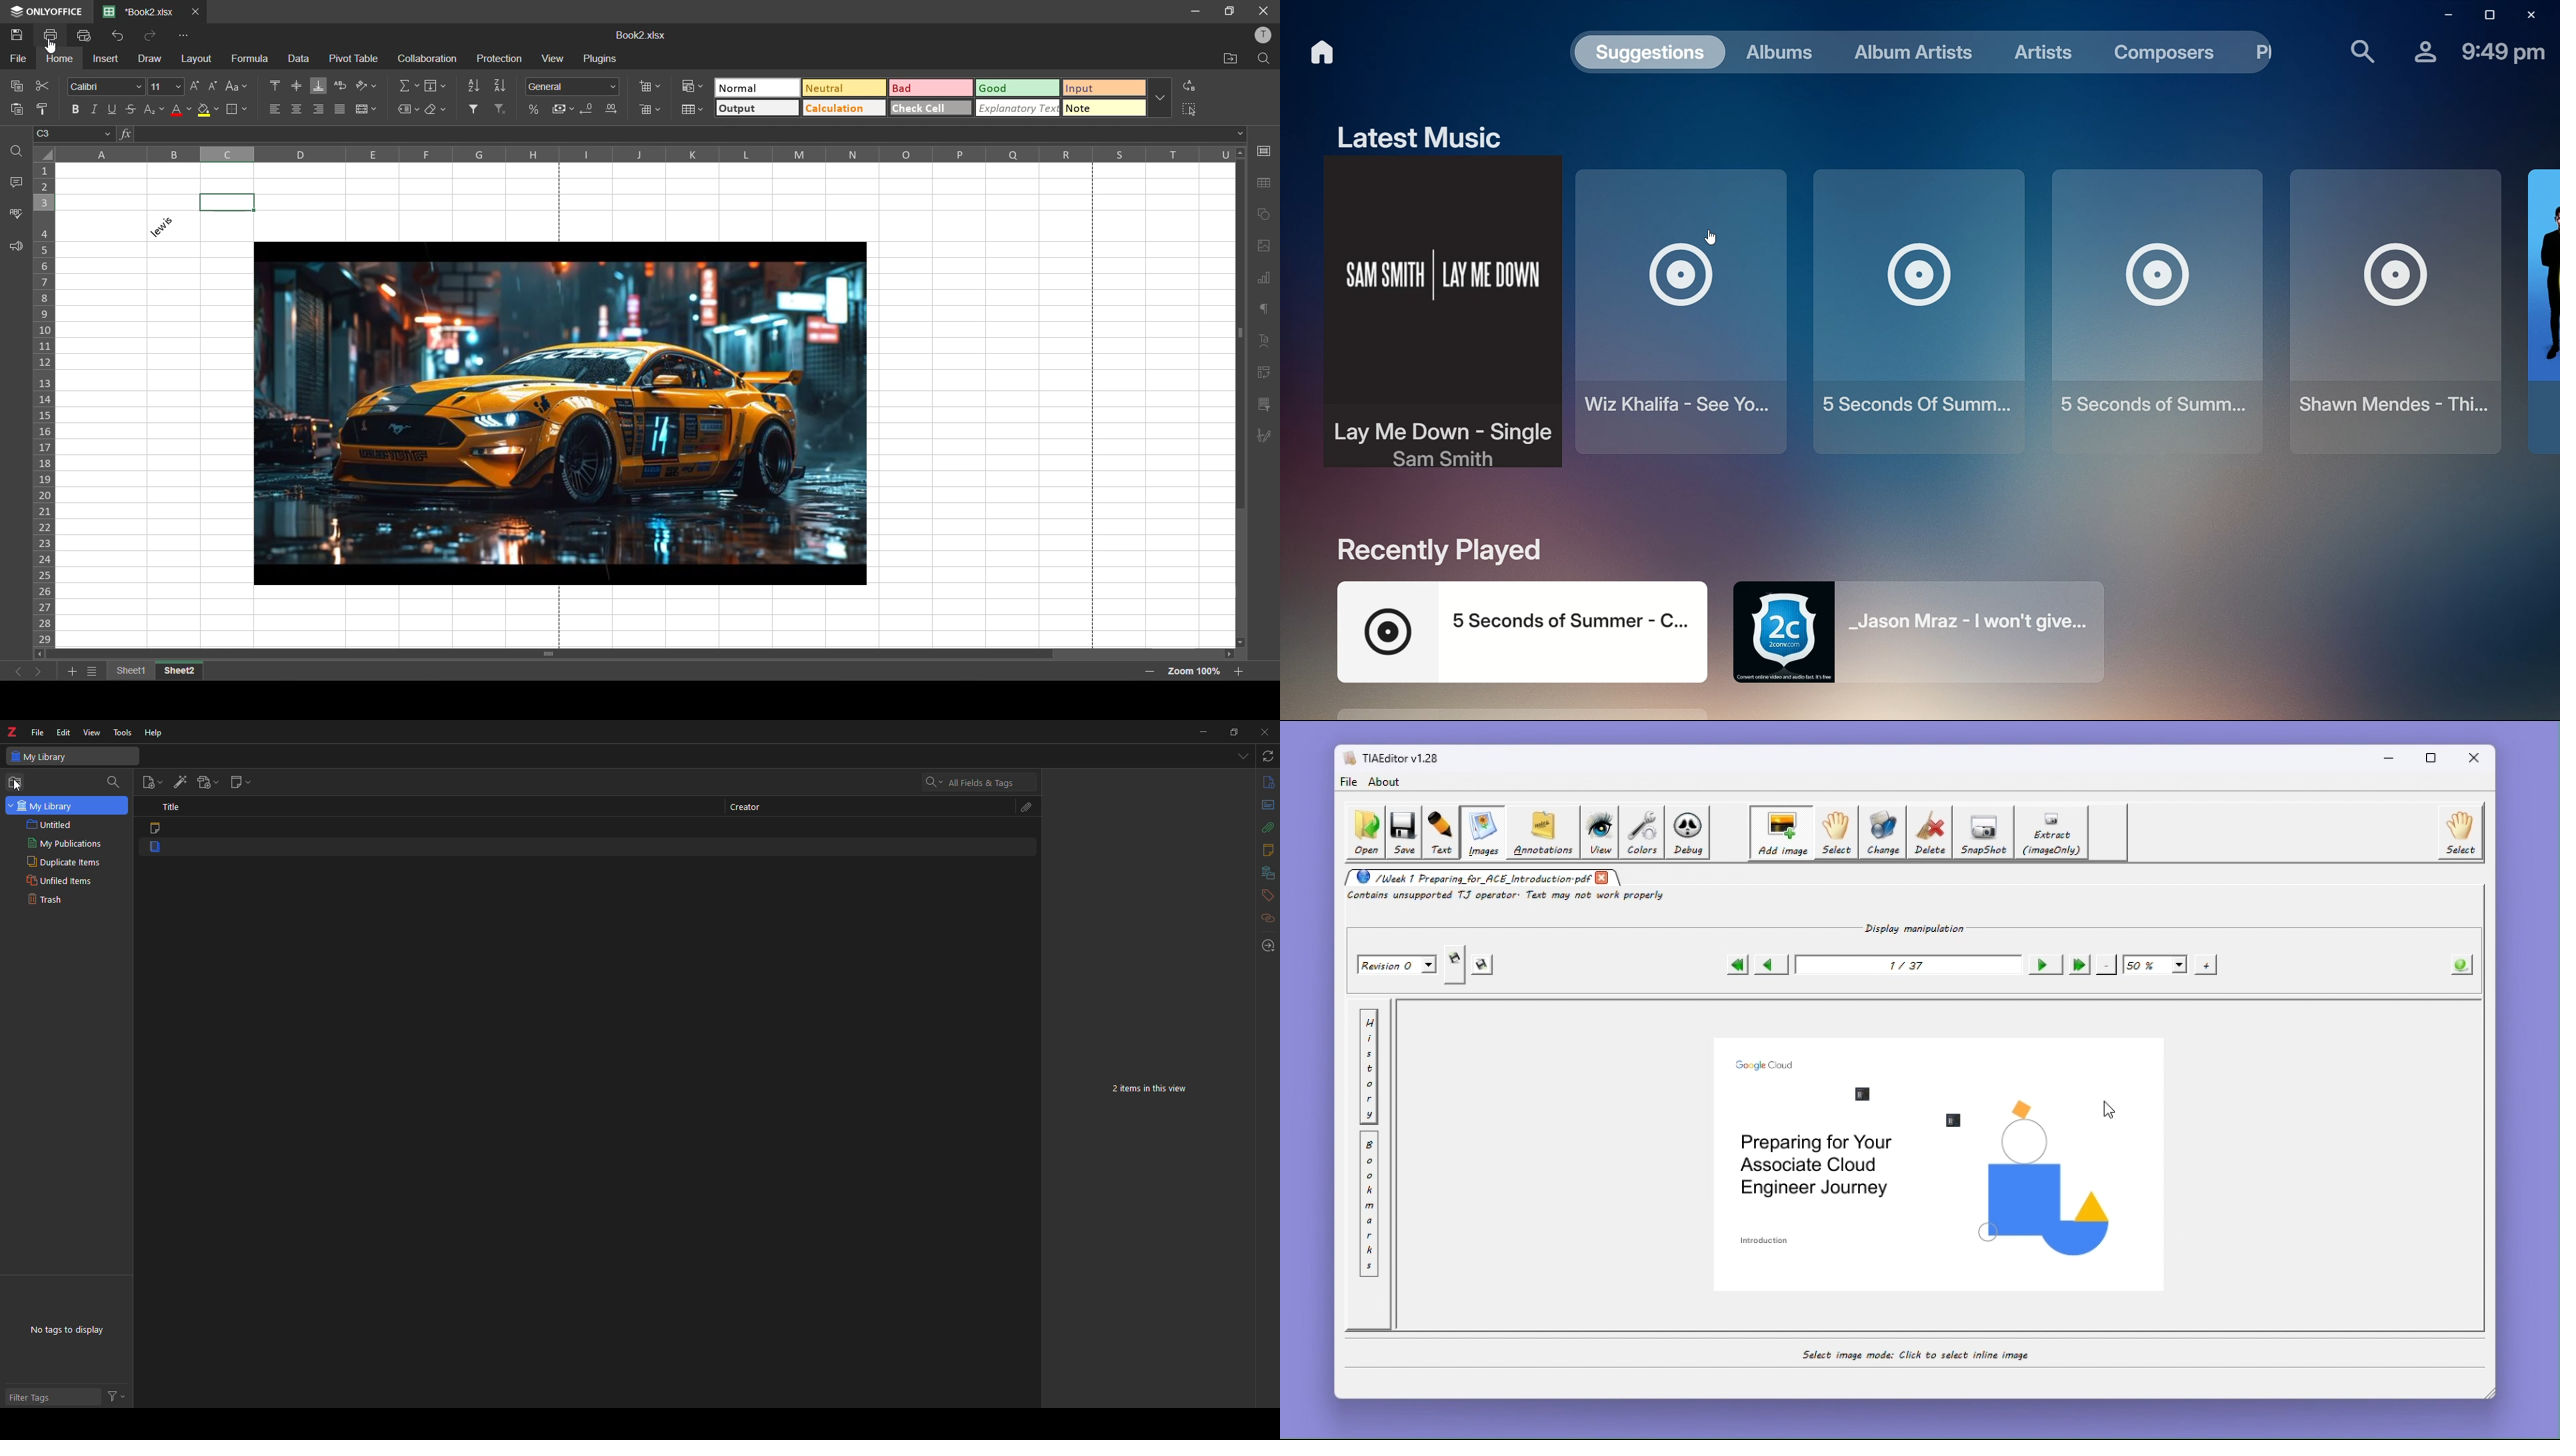  Describe the element at coordinates (563, 110) in the screenshot. I see `accounting` at that location.